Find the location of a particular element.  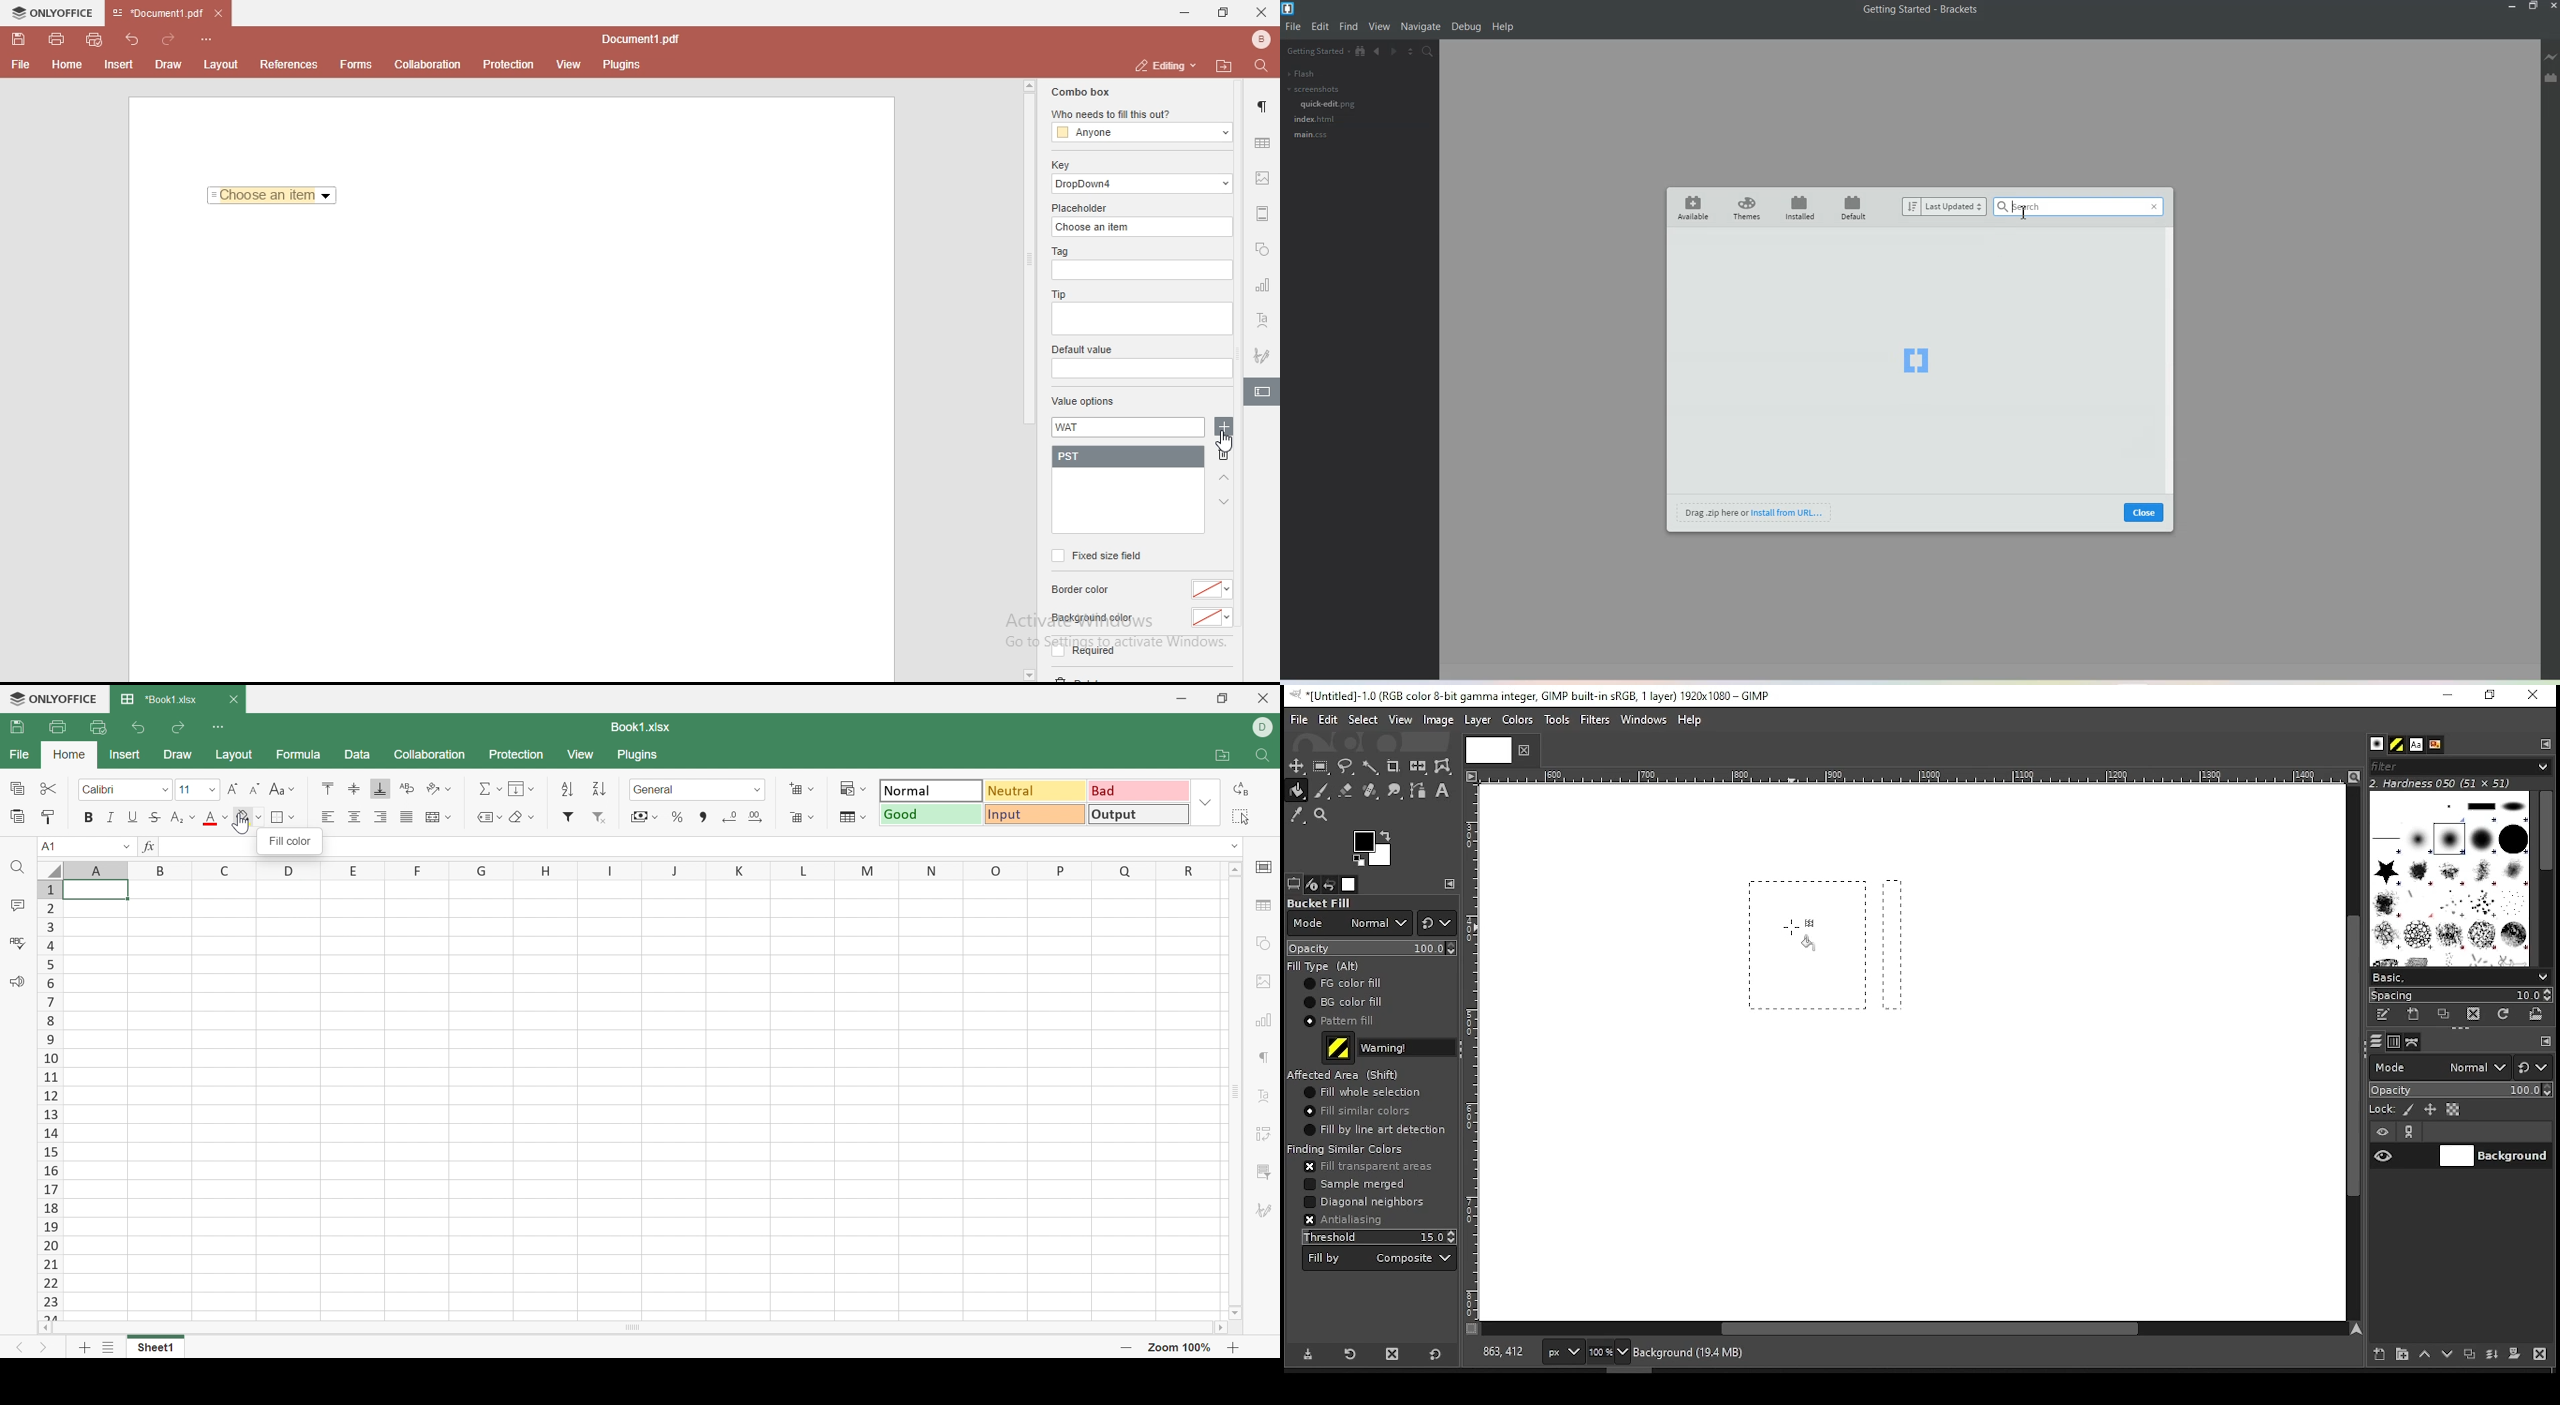

Find is located at coordinates (1265, 756).